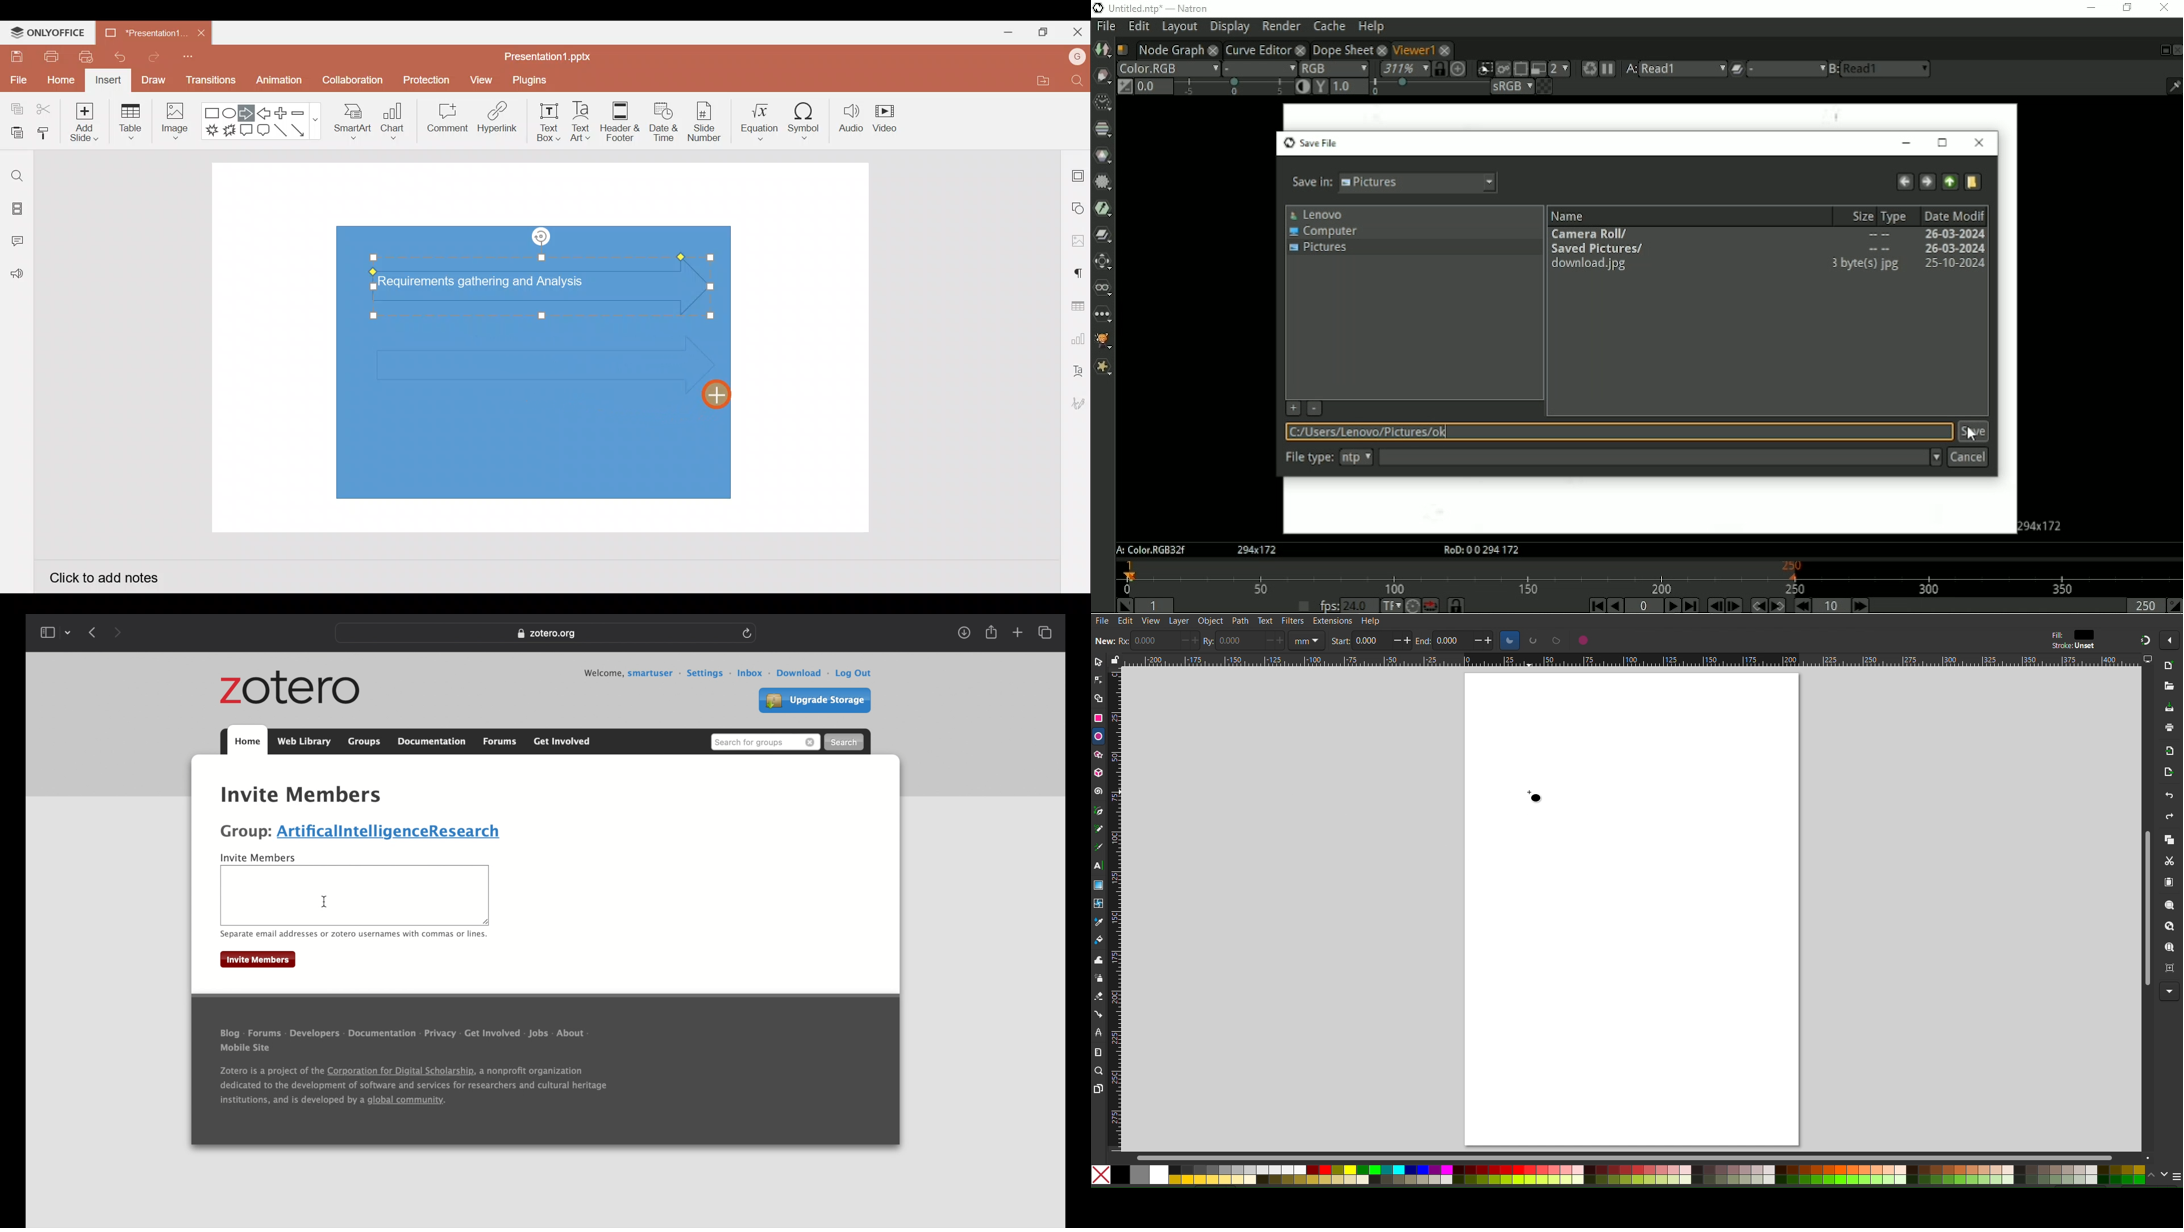 This screenshot has height=1232, width=2184. What do you see at coordinates (284, 113) in the screenshot?
I see `Plus` at bounding box center [284, 113].